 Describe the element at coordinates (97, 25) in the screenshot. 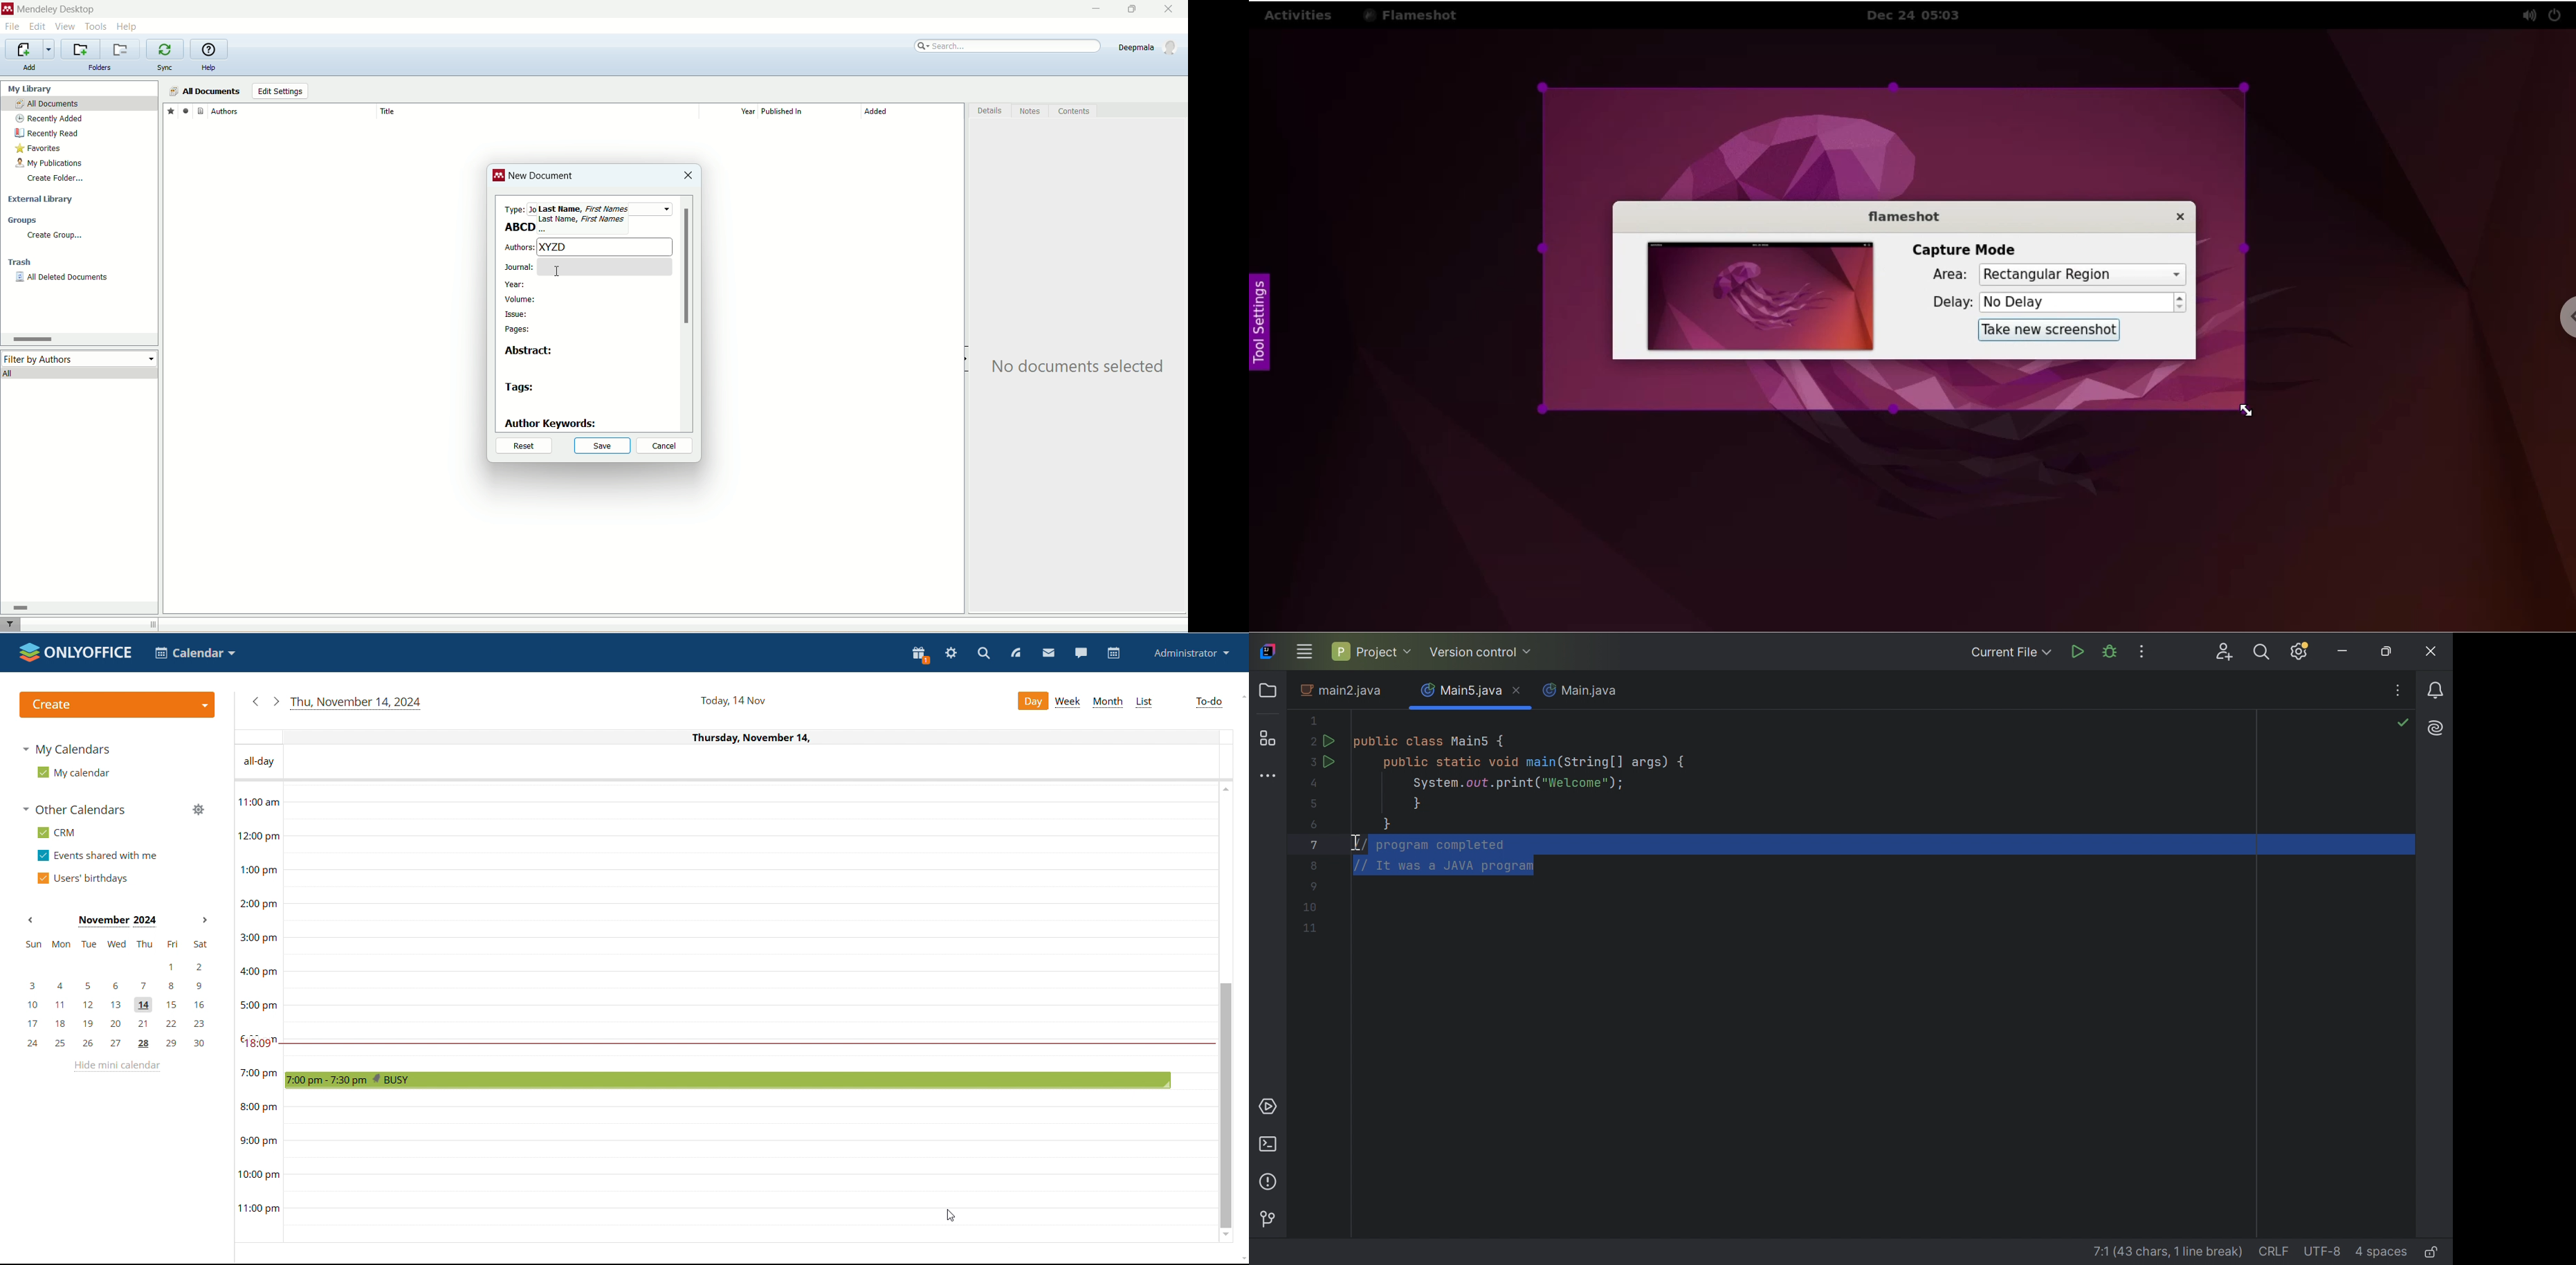

I see `tools` at that location.